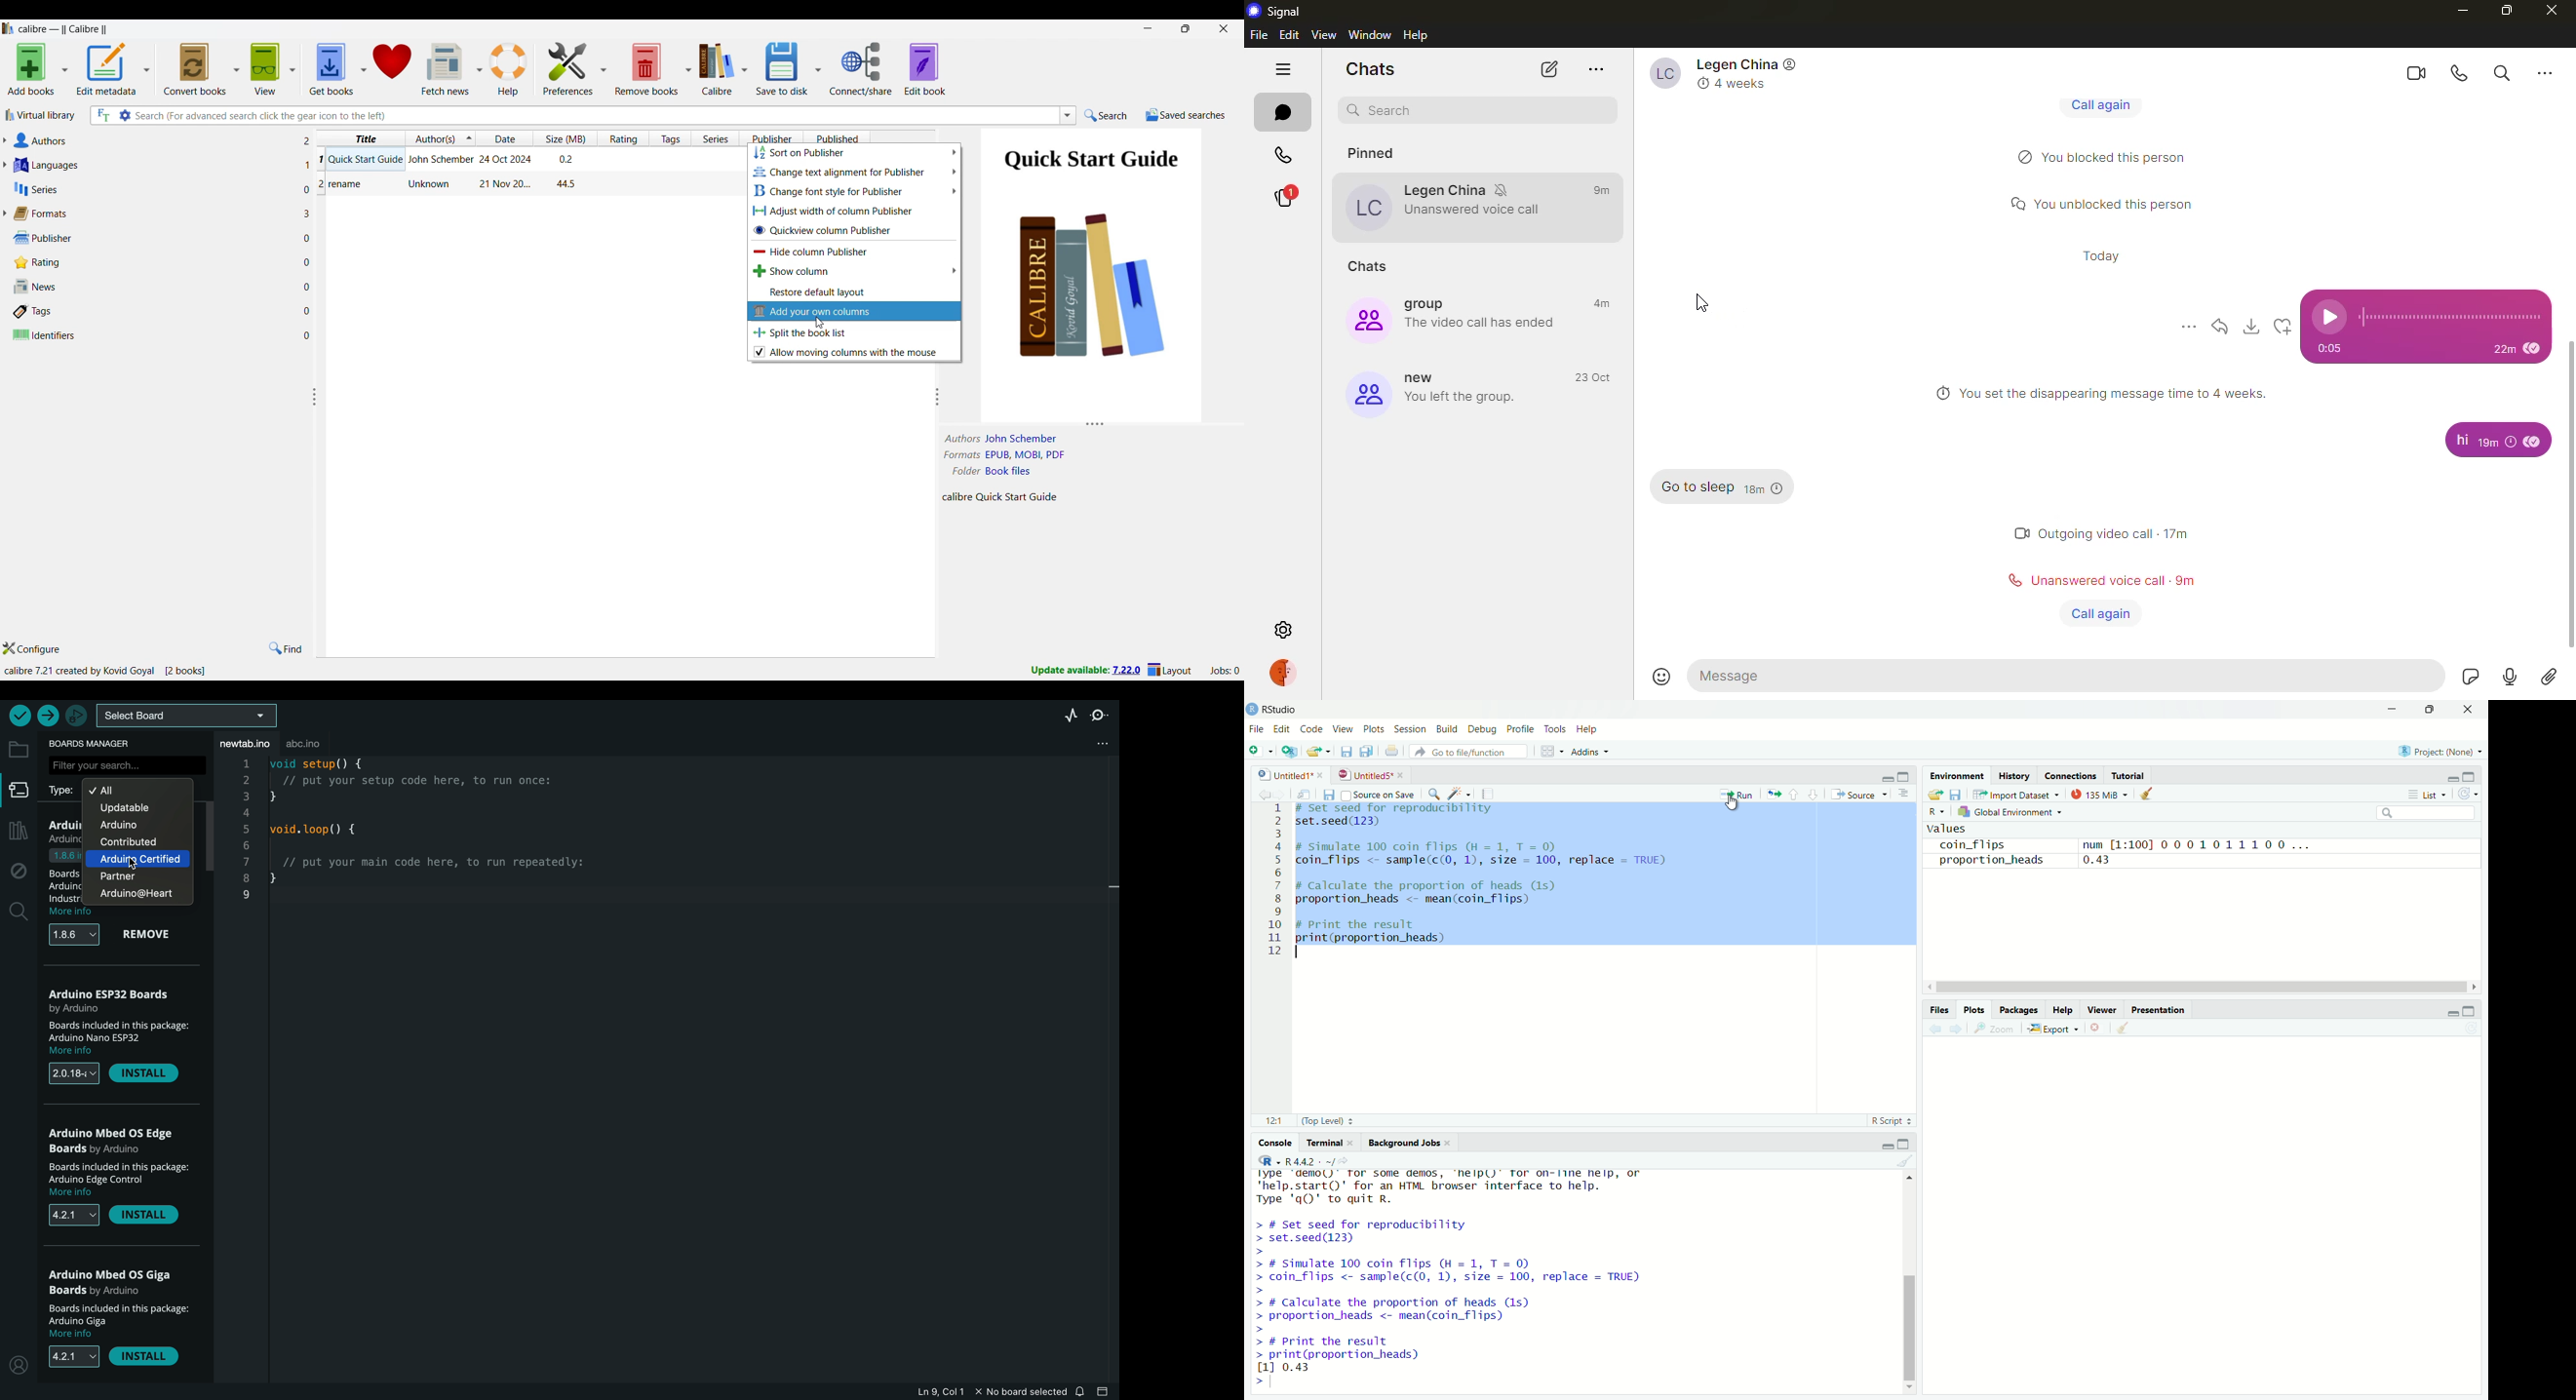  What do you see at coordinates (1893, 1121) in the screenshot?
I see `R Script` at bounding box center [1893, 1121].